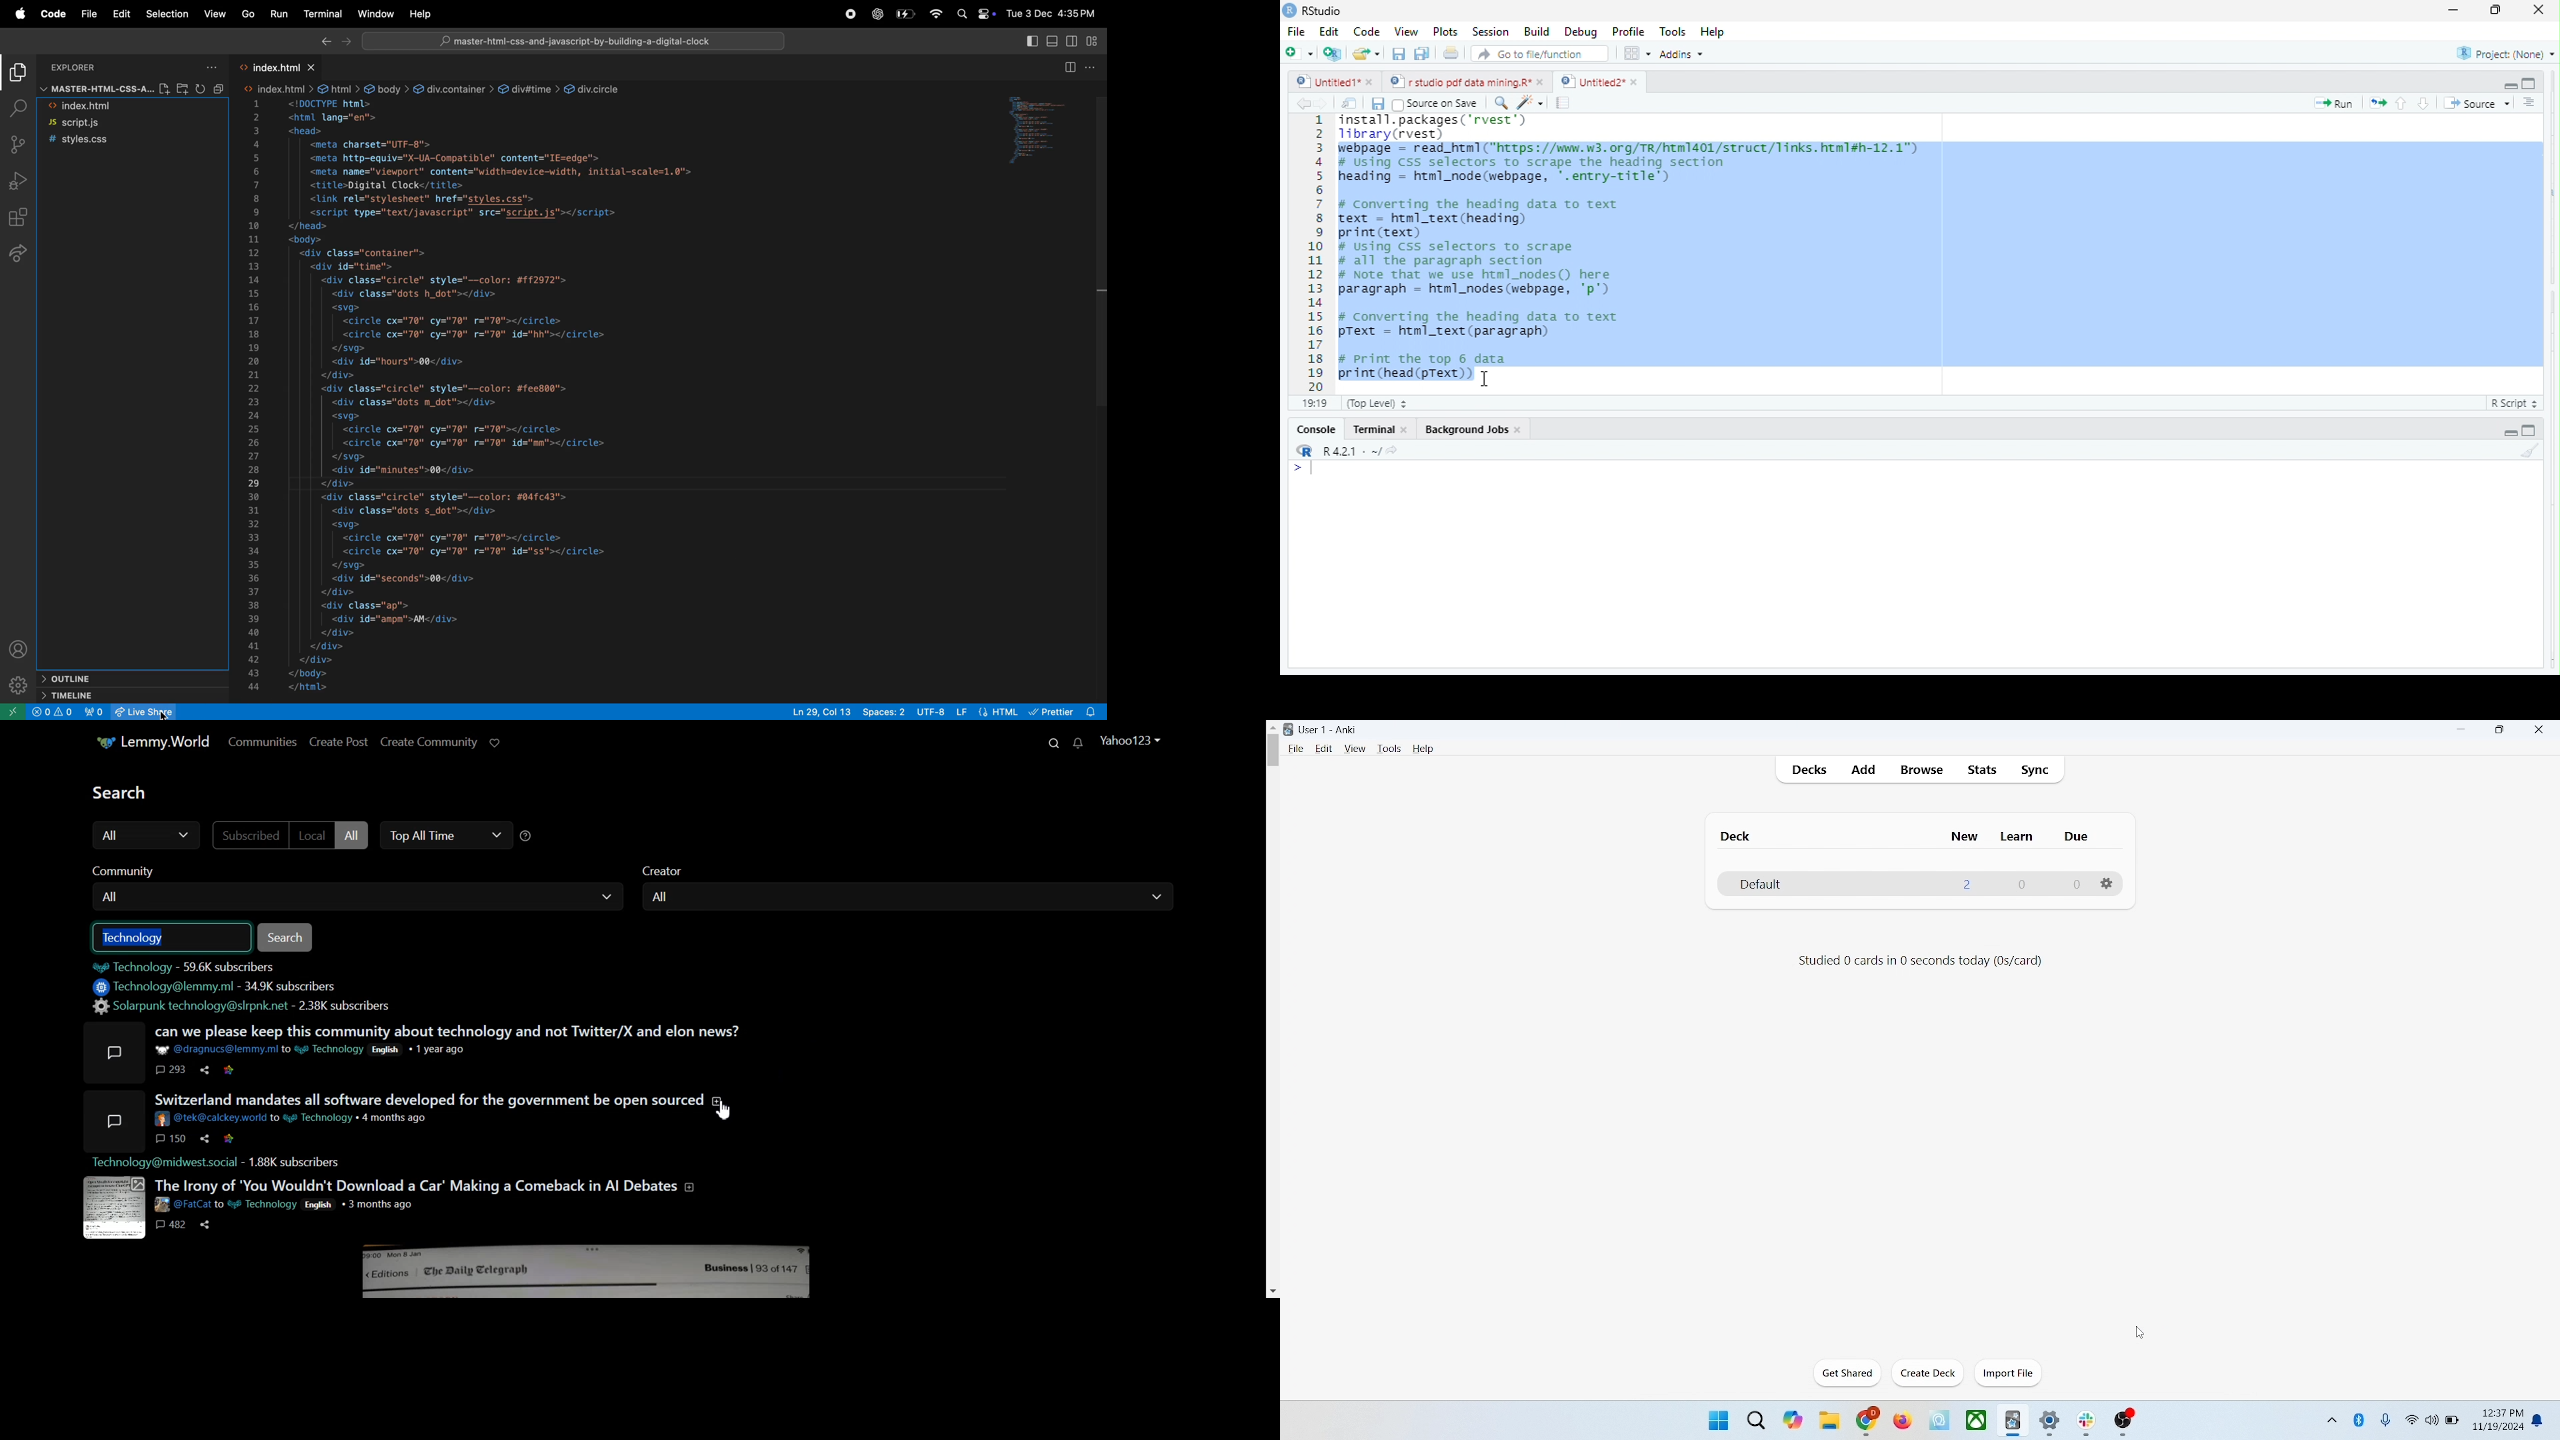  I want to click on hide console, so click(2527, 431).